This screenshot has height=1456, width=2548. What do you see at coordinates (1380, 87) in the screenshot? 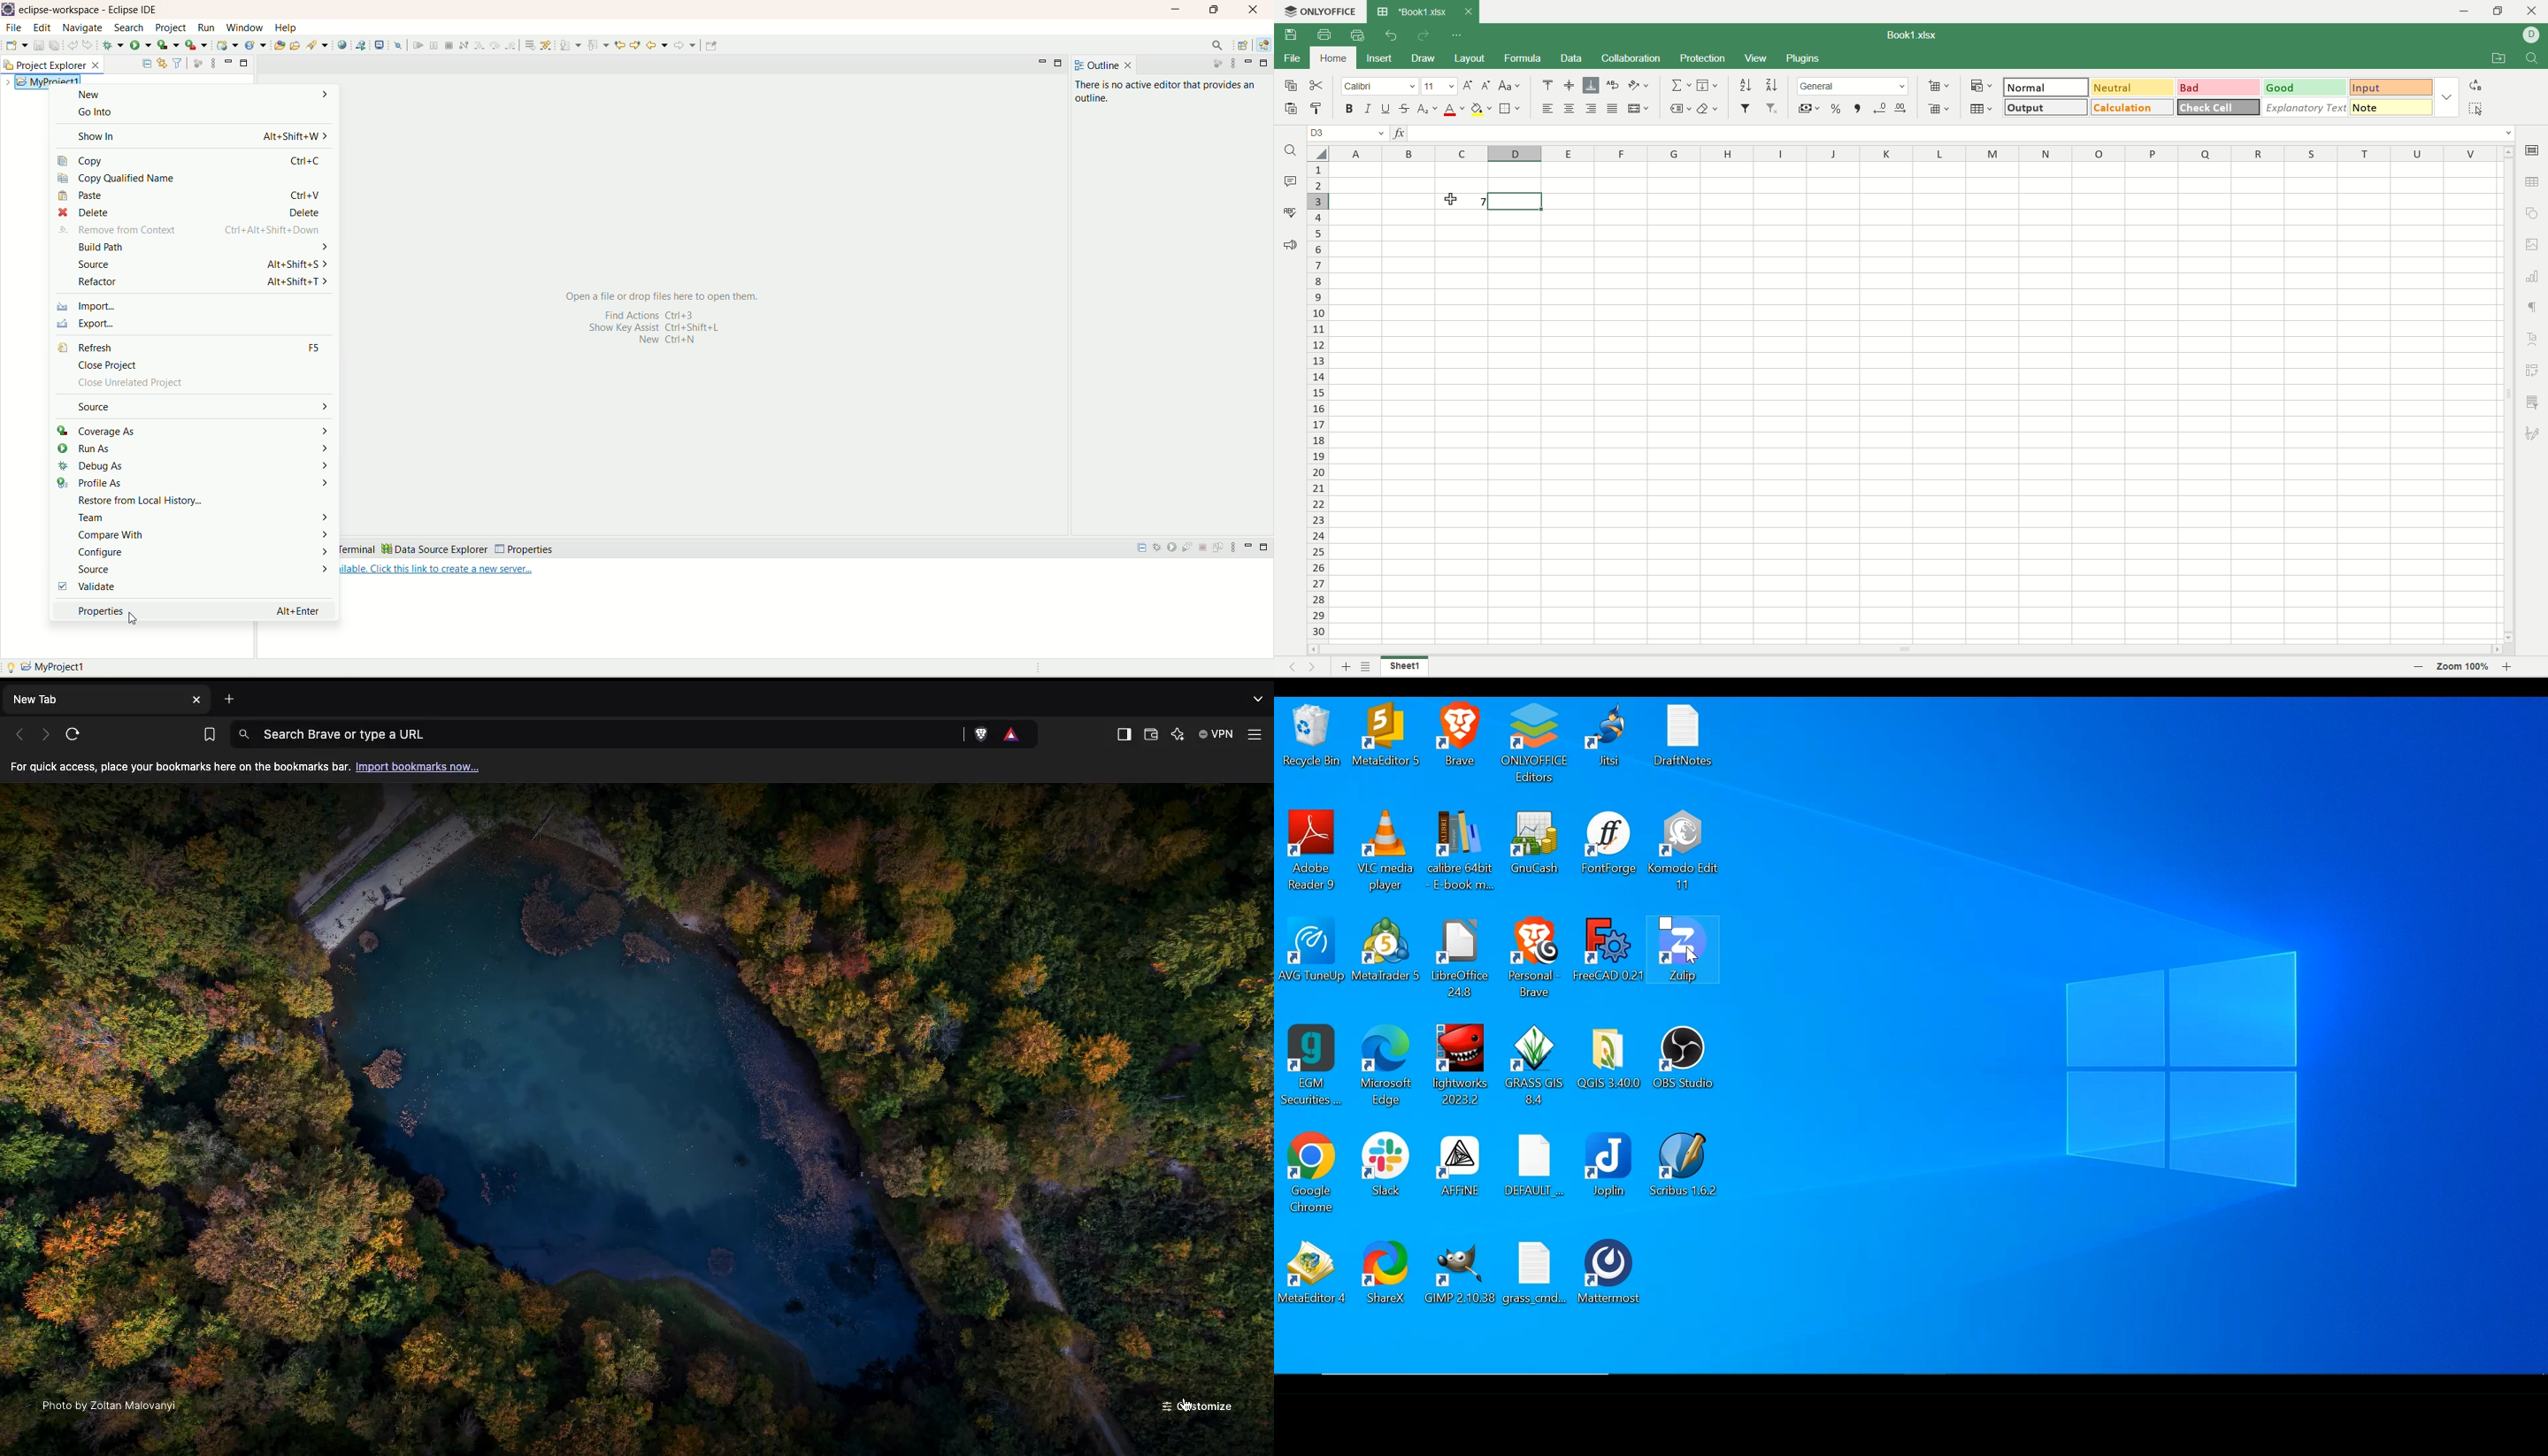
I see `font name` at bounding box center [1380, 87].